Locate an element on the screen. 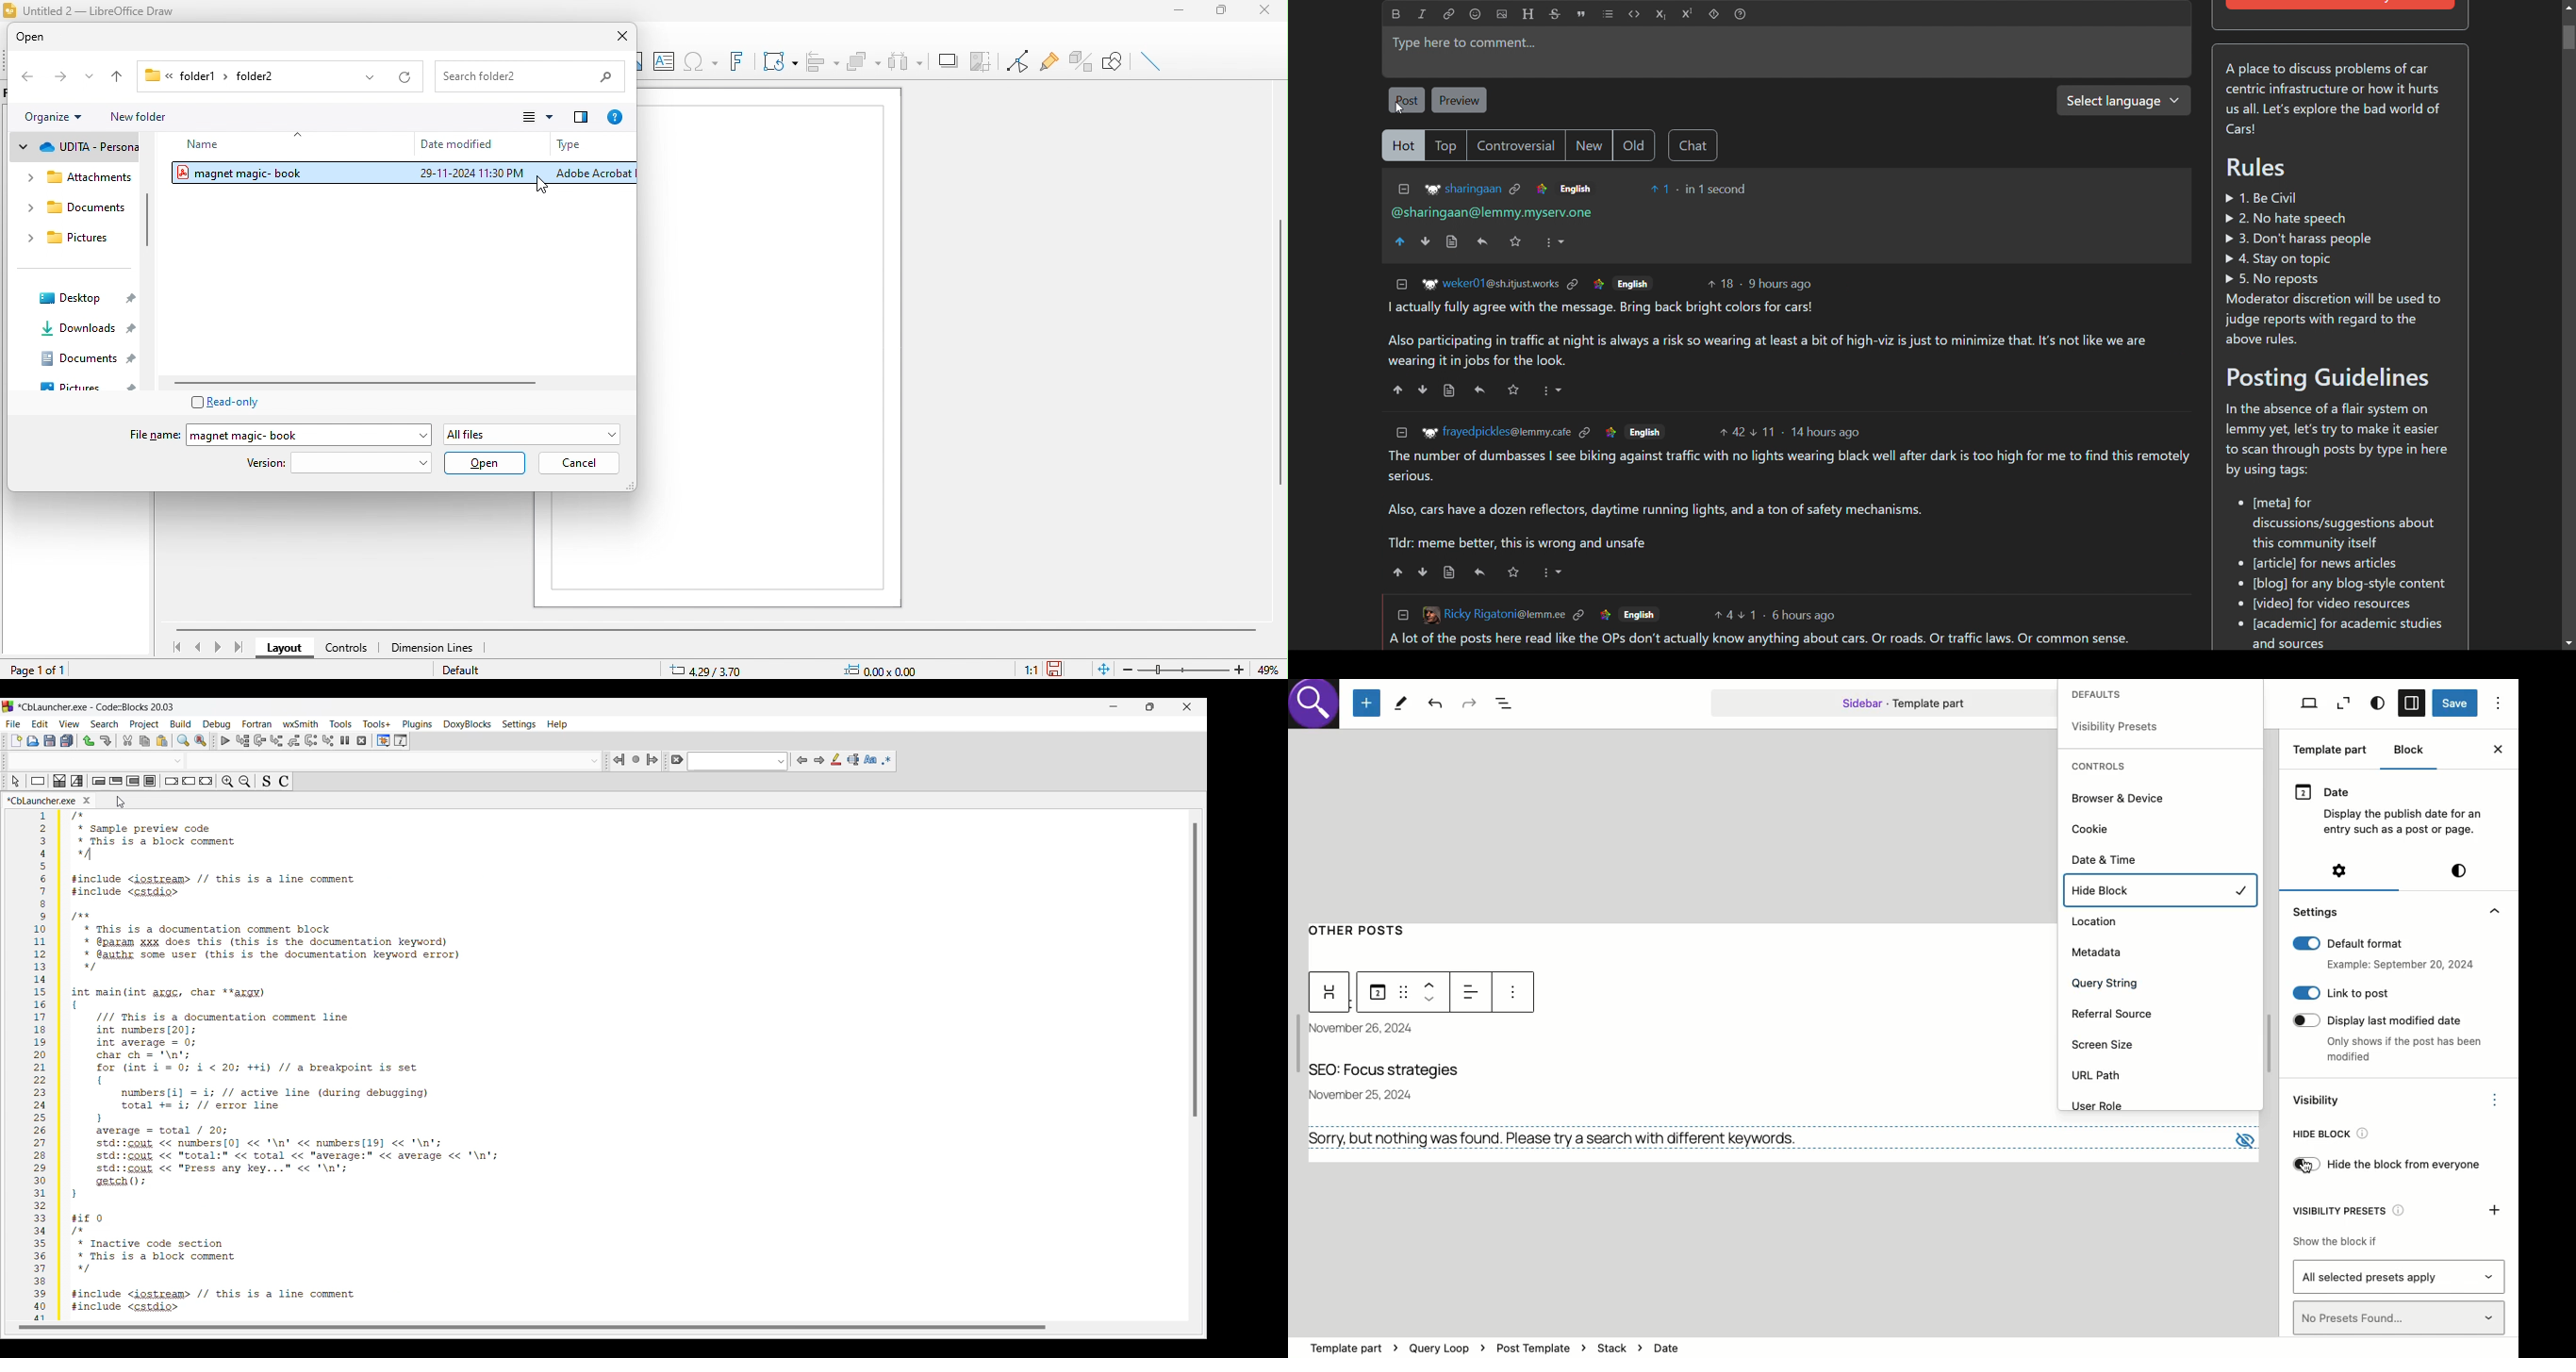  Cookie is located at coordinates (2088, 830).